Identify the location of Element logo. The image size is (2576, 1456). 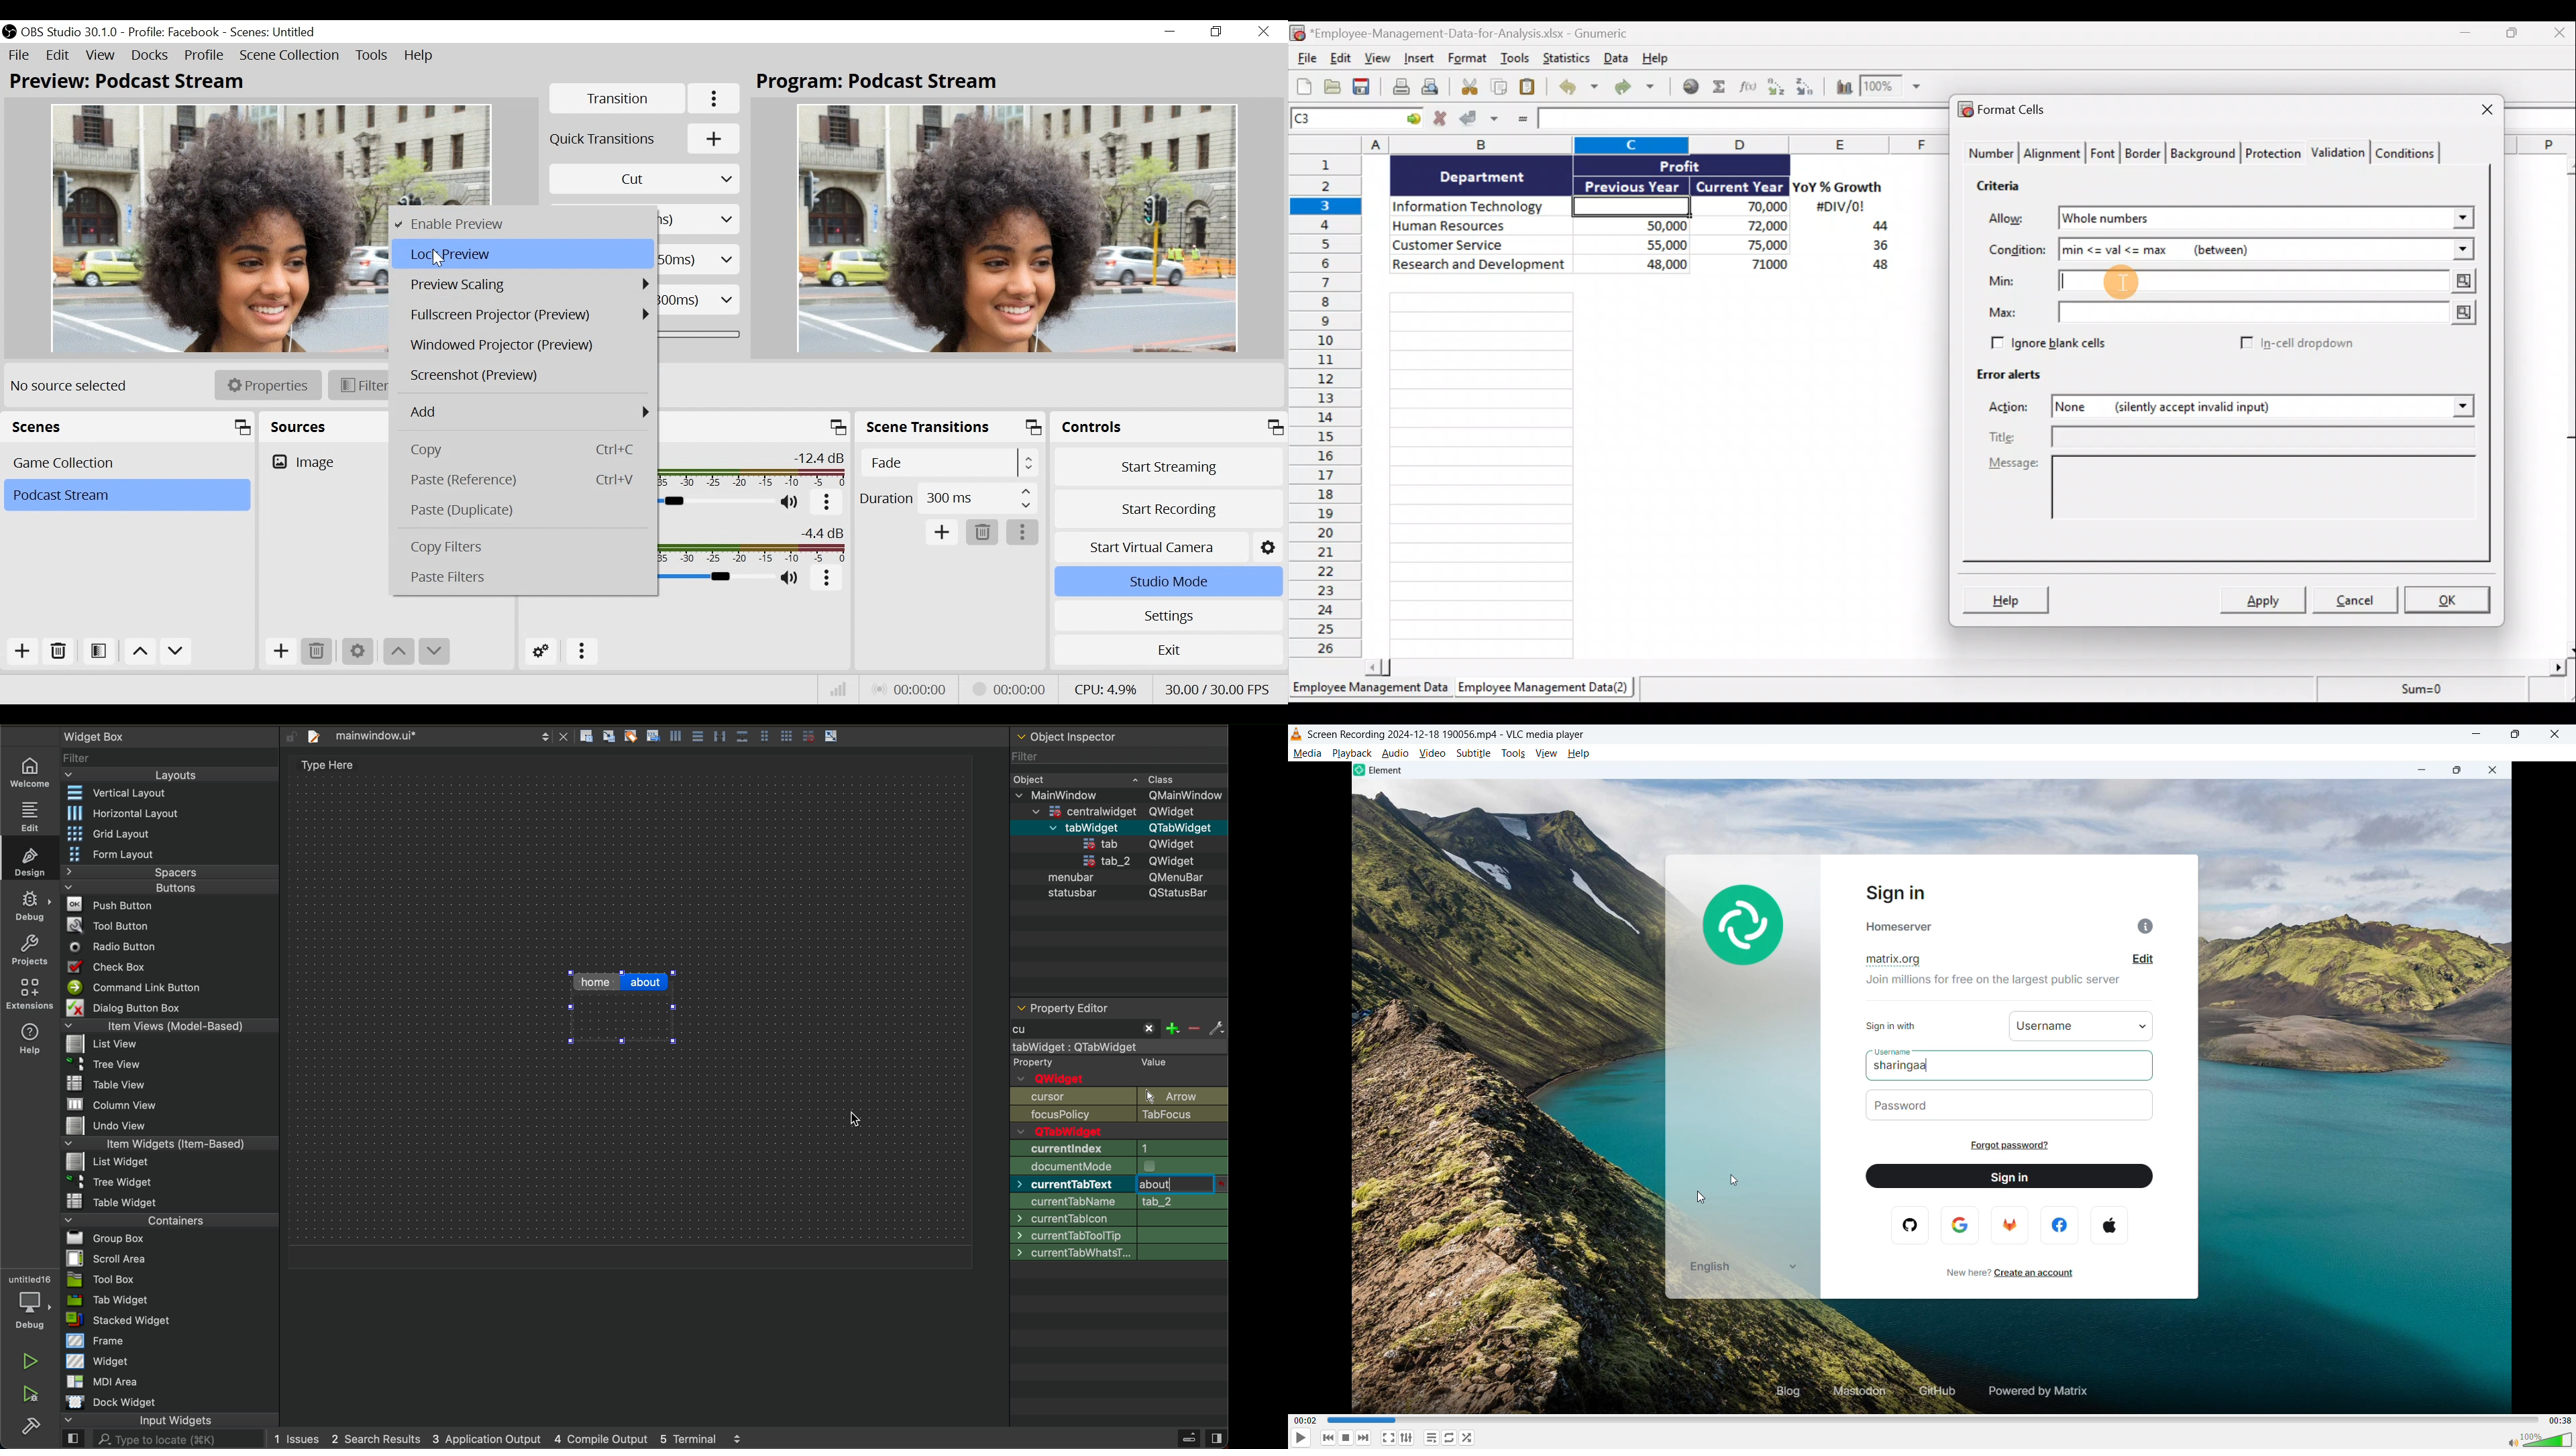
(1742, 922).